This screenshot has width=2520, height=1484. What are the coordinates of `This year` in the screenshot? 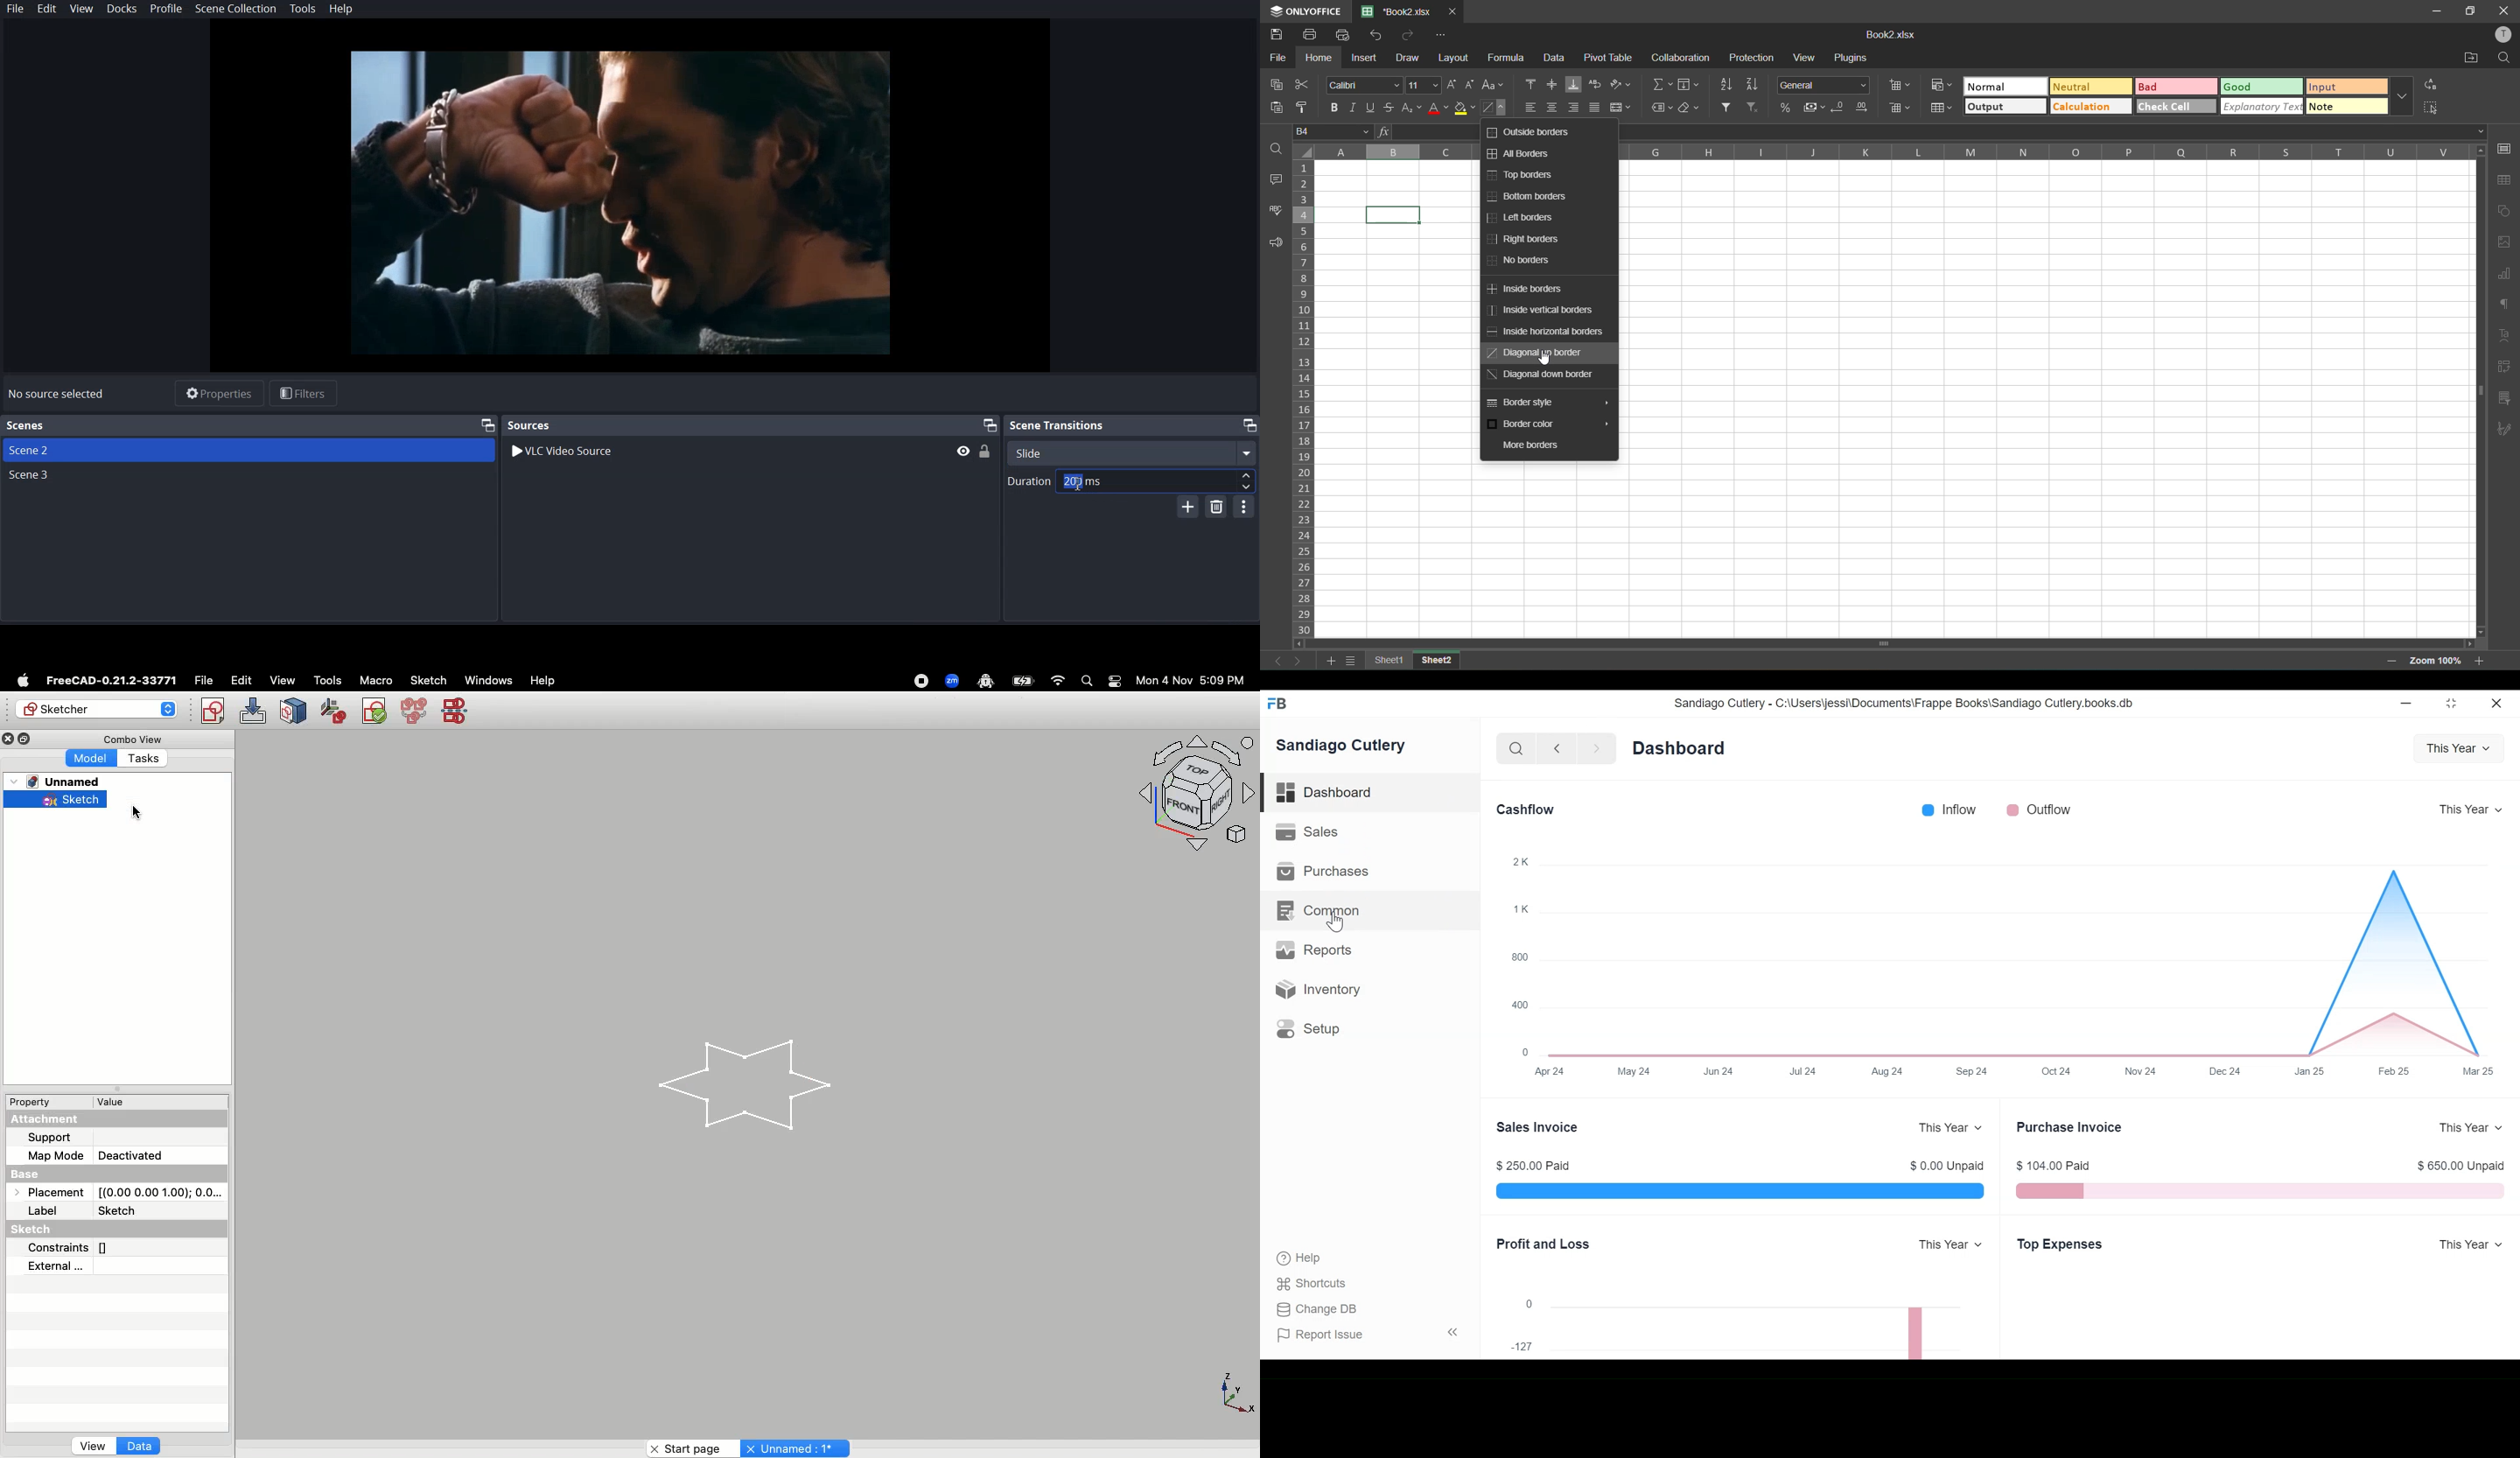 It's located at (1948, 1127).